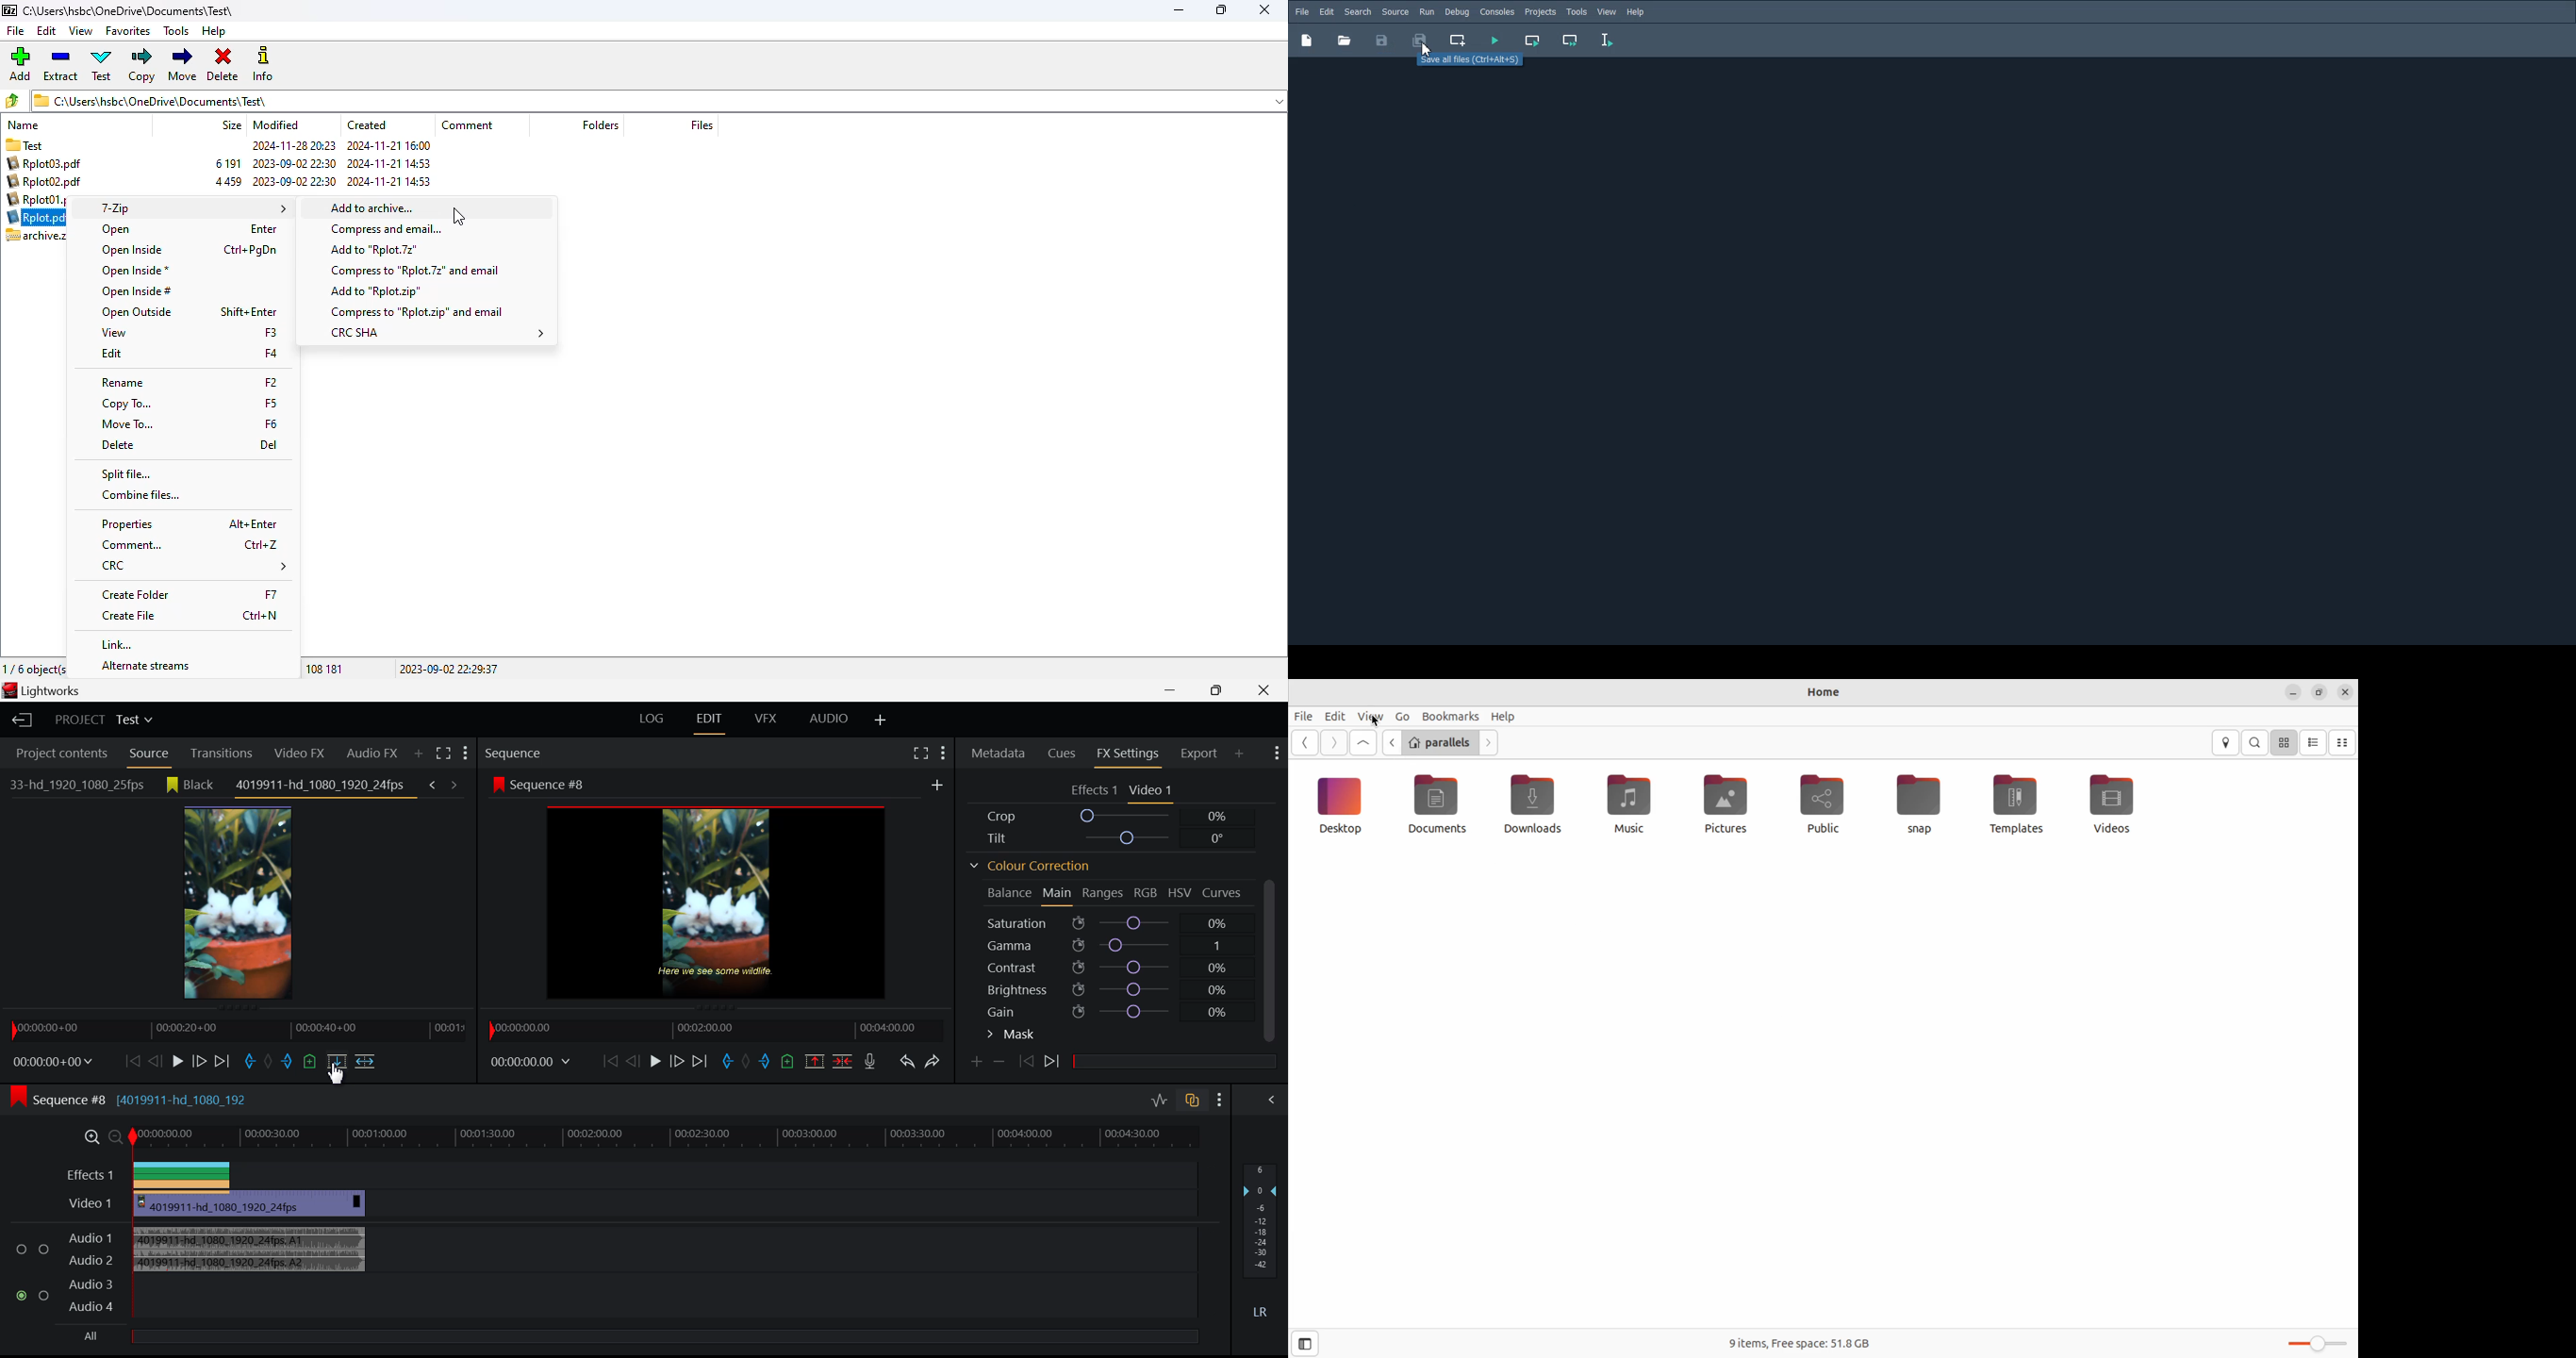 This screenshot has width=2576, height=1372. I want to click on Create new cell, so click(1458, 40).